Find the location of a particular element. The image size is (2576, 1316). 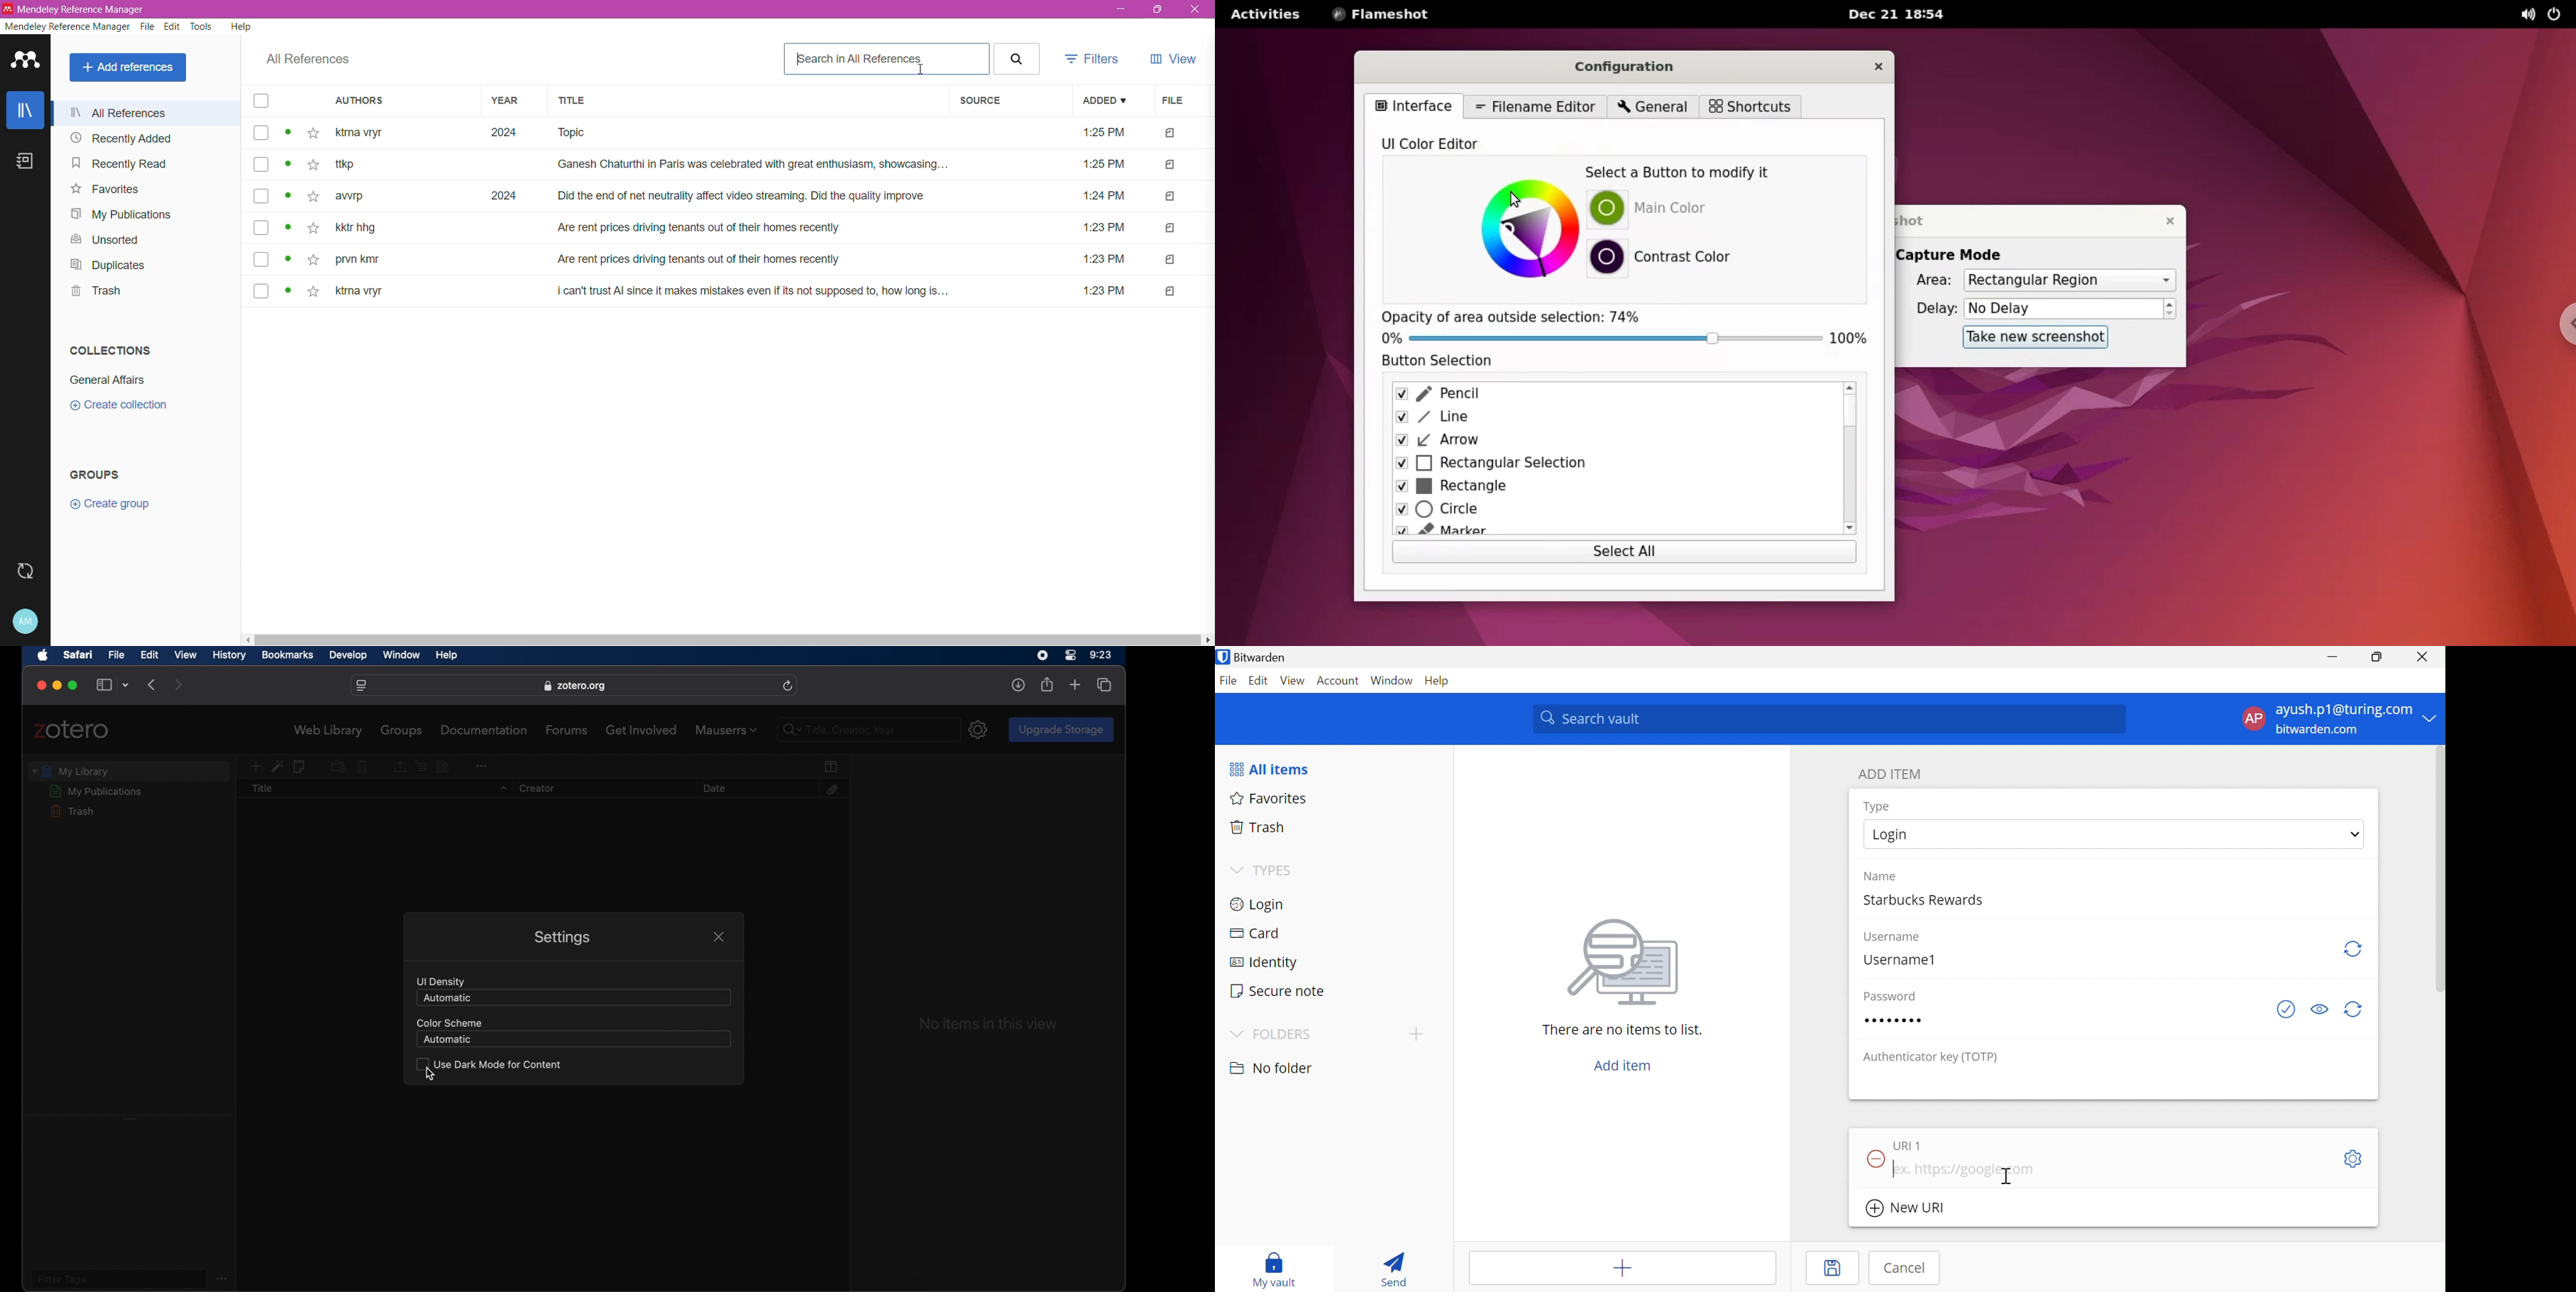

rectangle checkbox is located at coordinates (1605, 489).